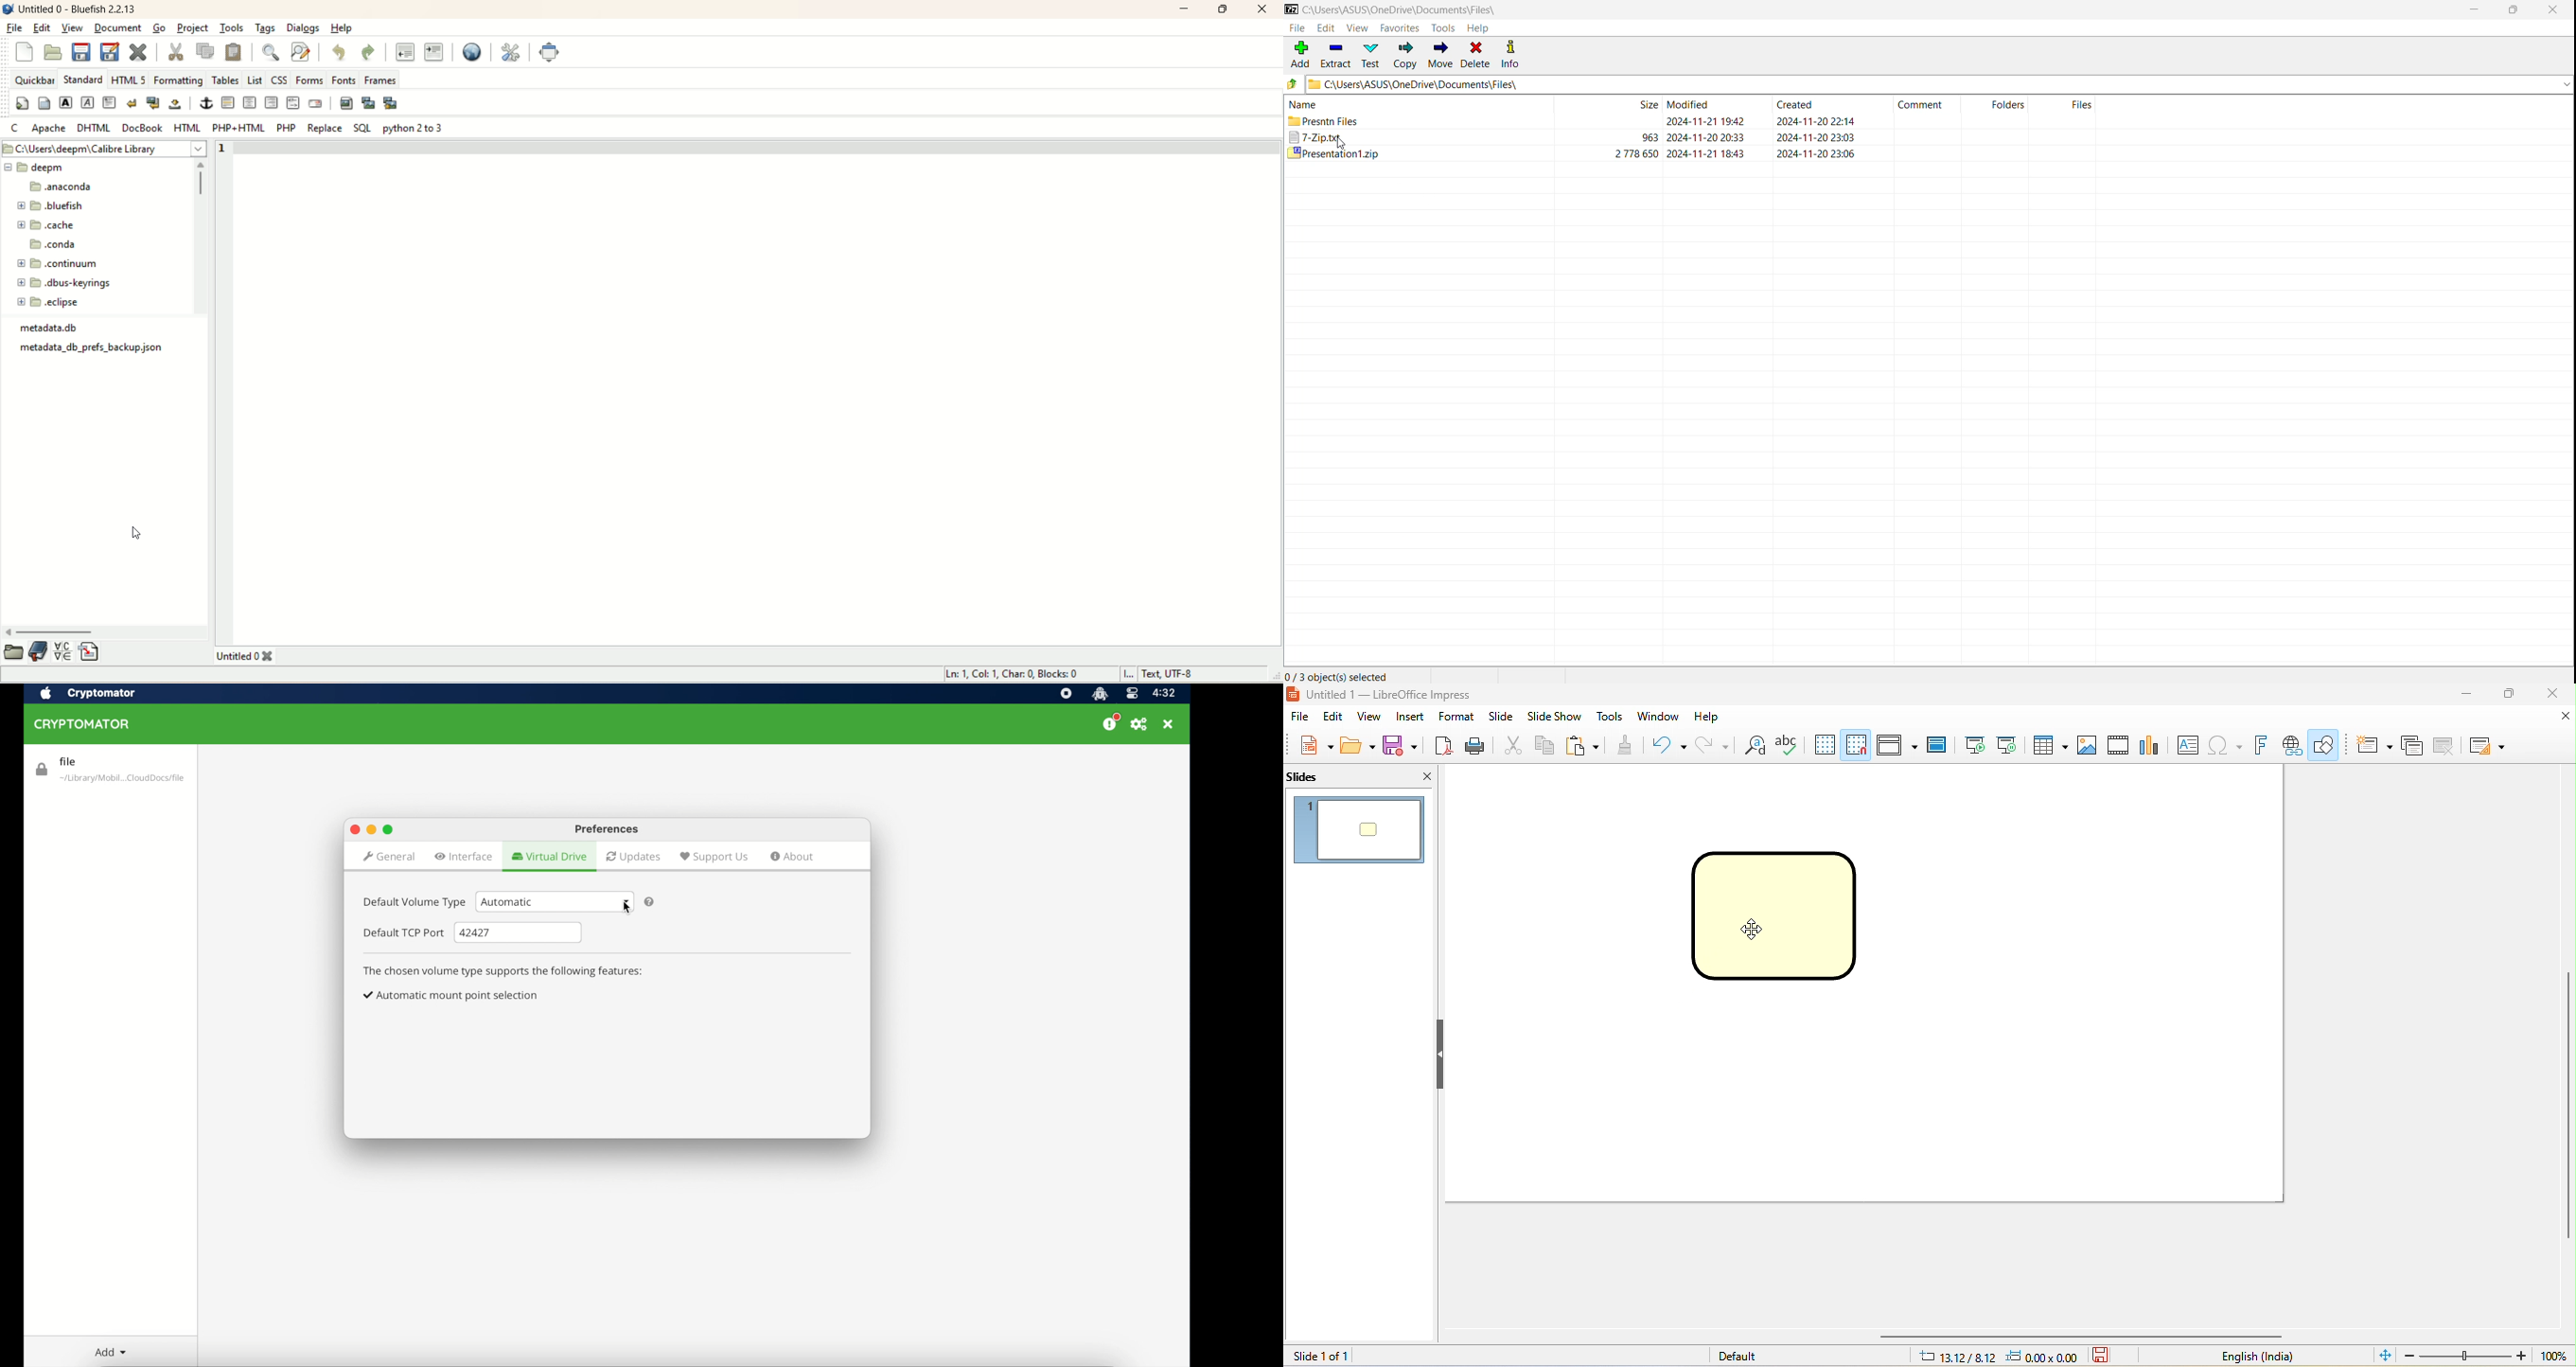 The height and width of the screenshot is (1372, 2576). Describe the element at coordinates (273, 54) in the screenshot. I see `show find bar` at that location.